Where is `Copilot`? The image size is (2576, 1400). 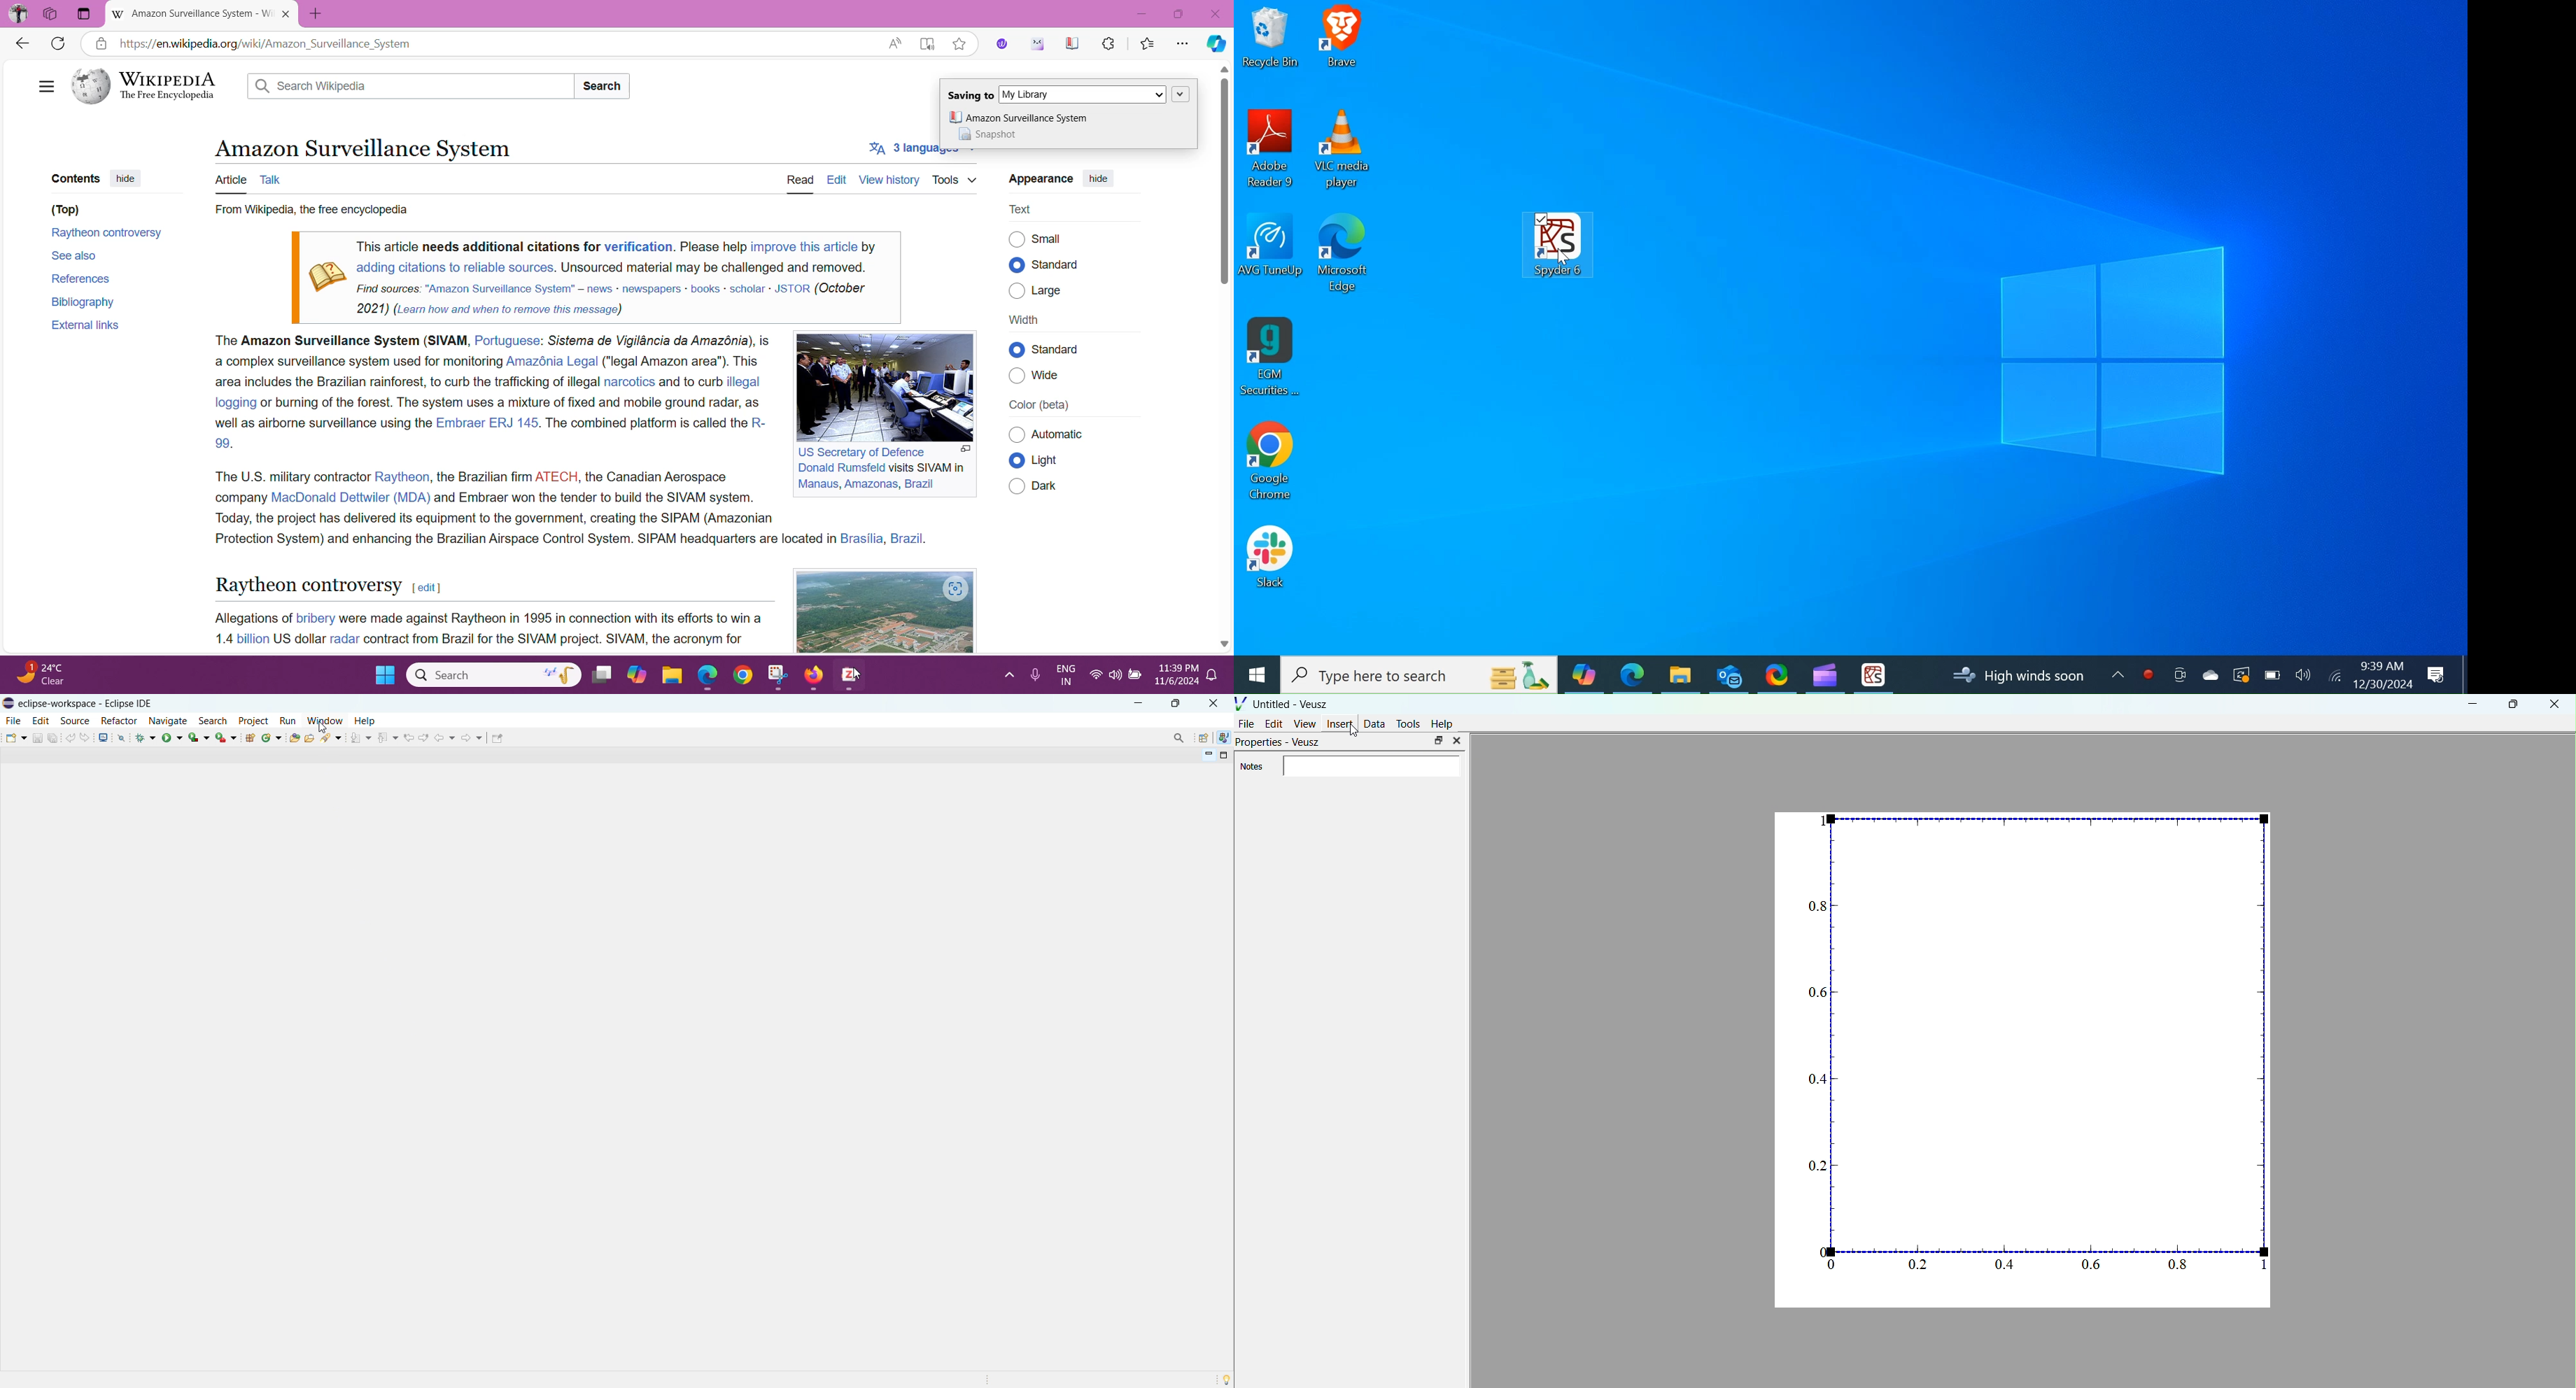 Copilot is located at coordinates (1215, 44).